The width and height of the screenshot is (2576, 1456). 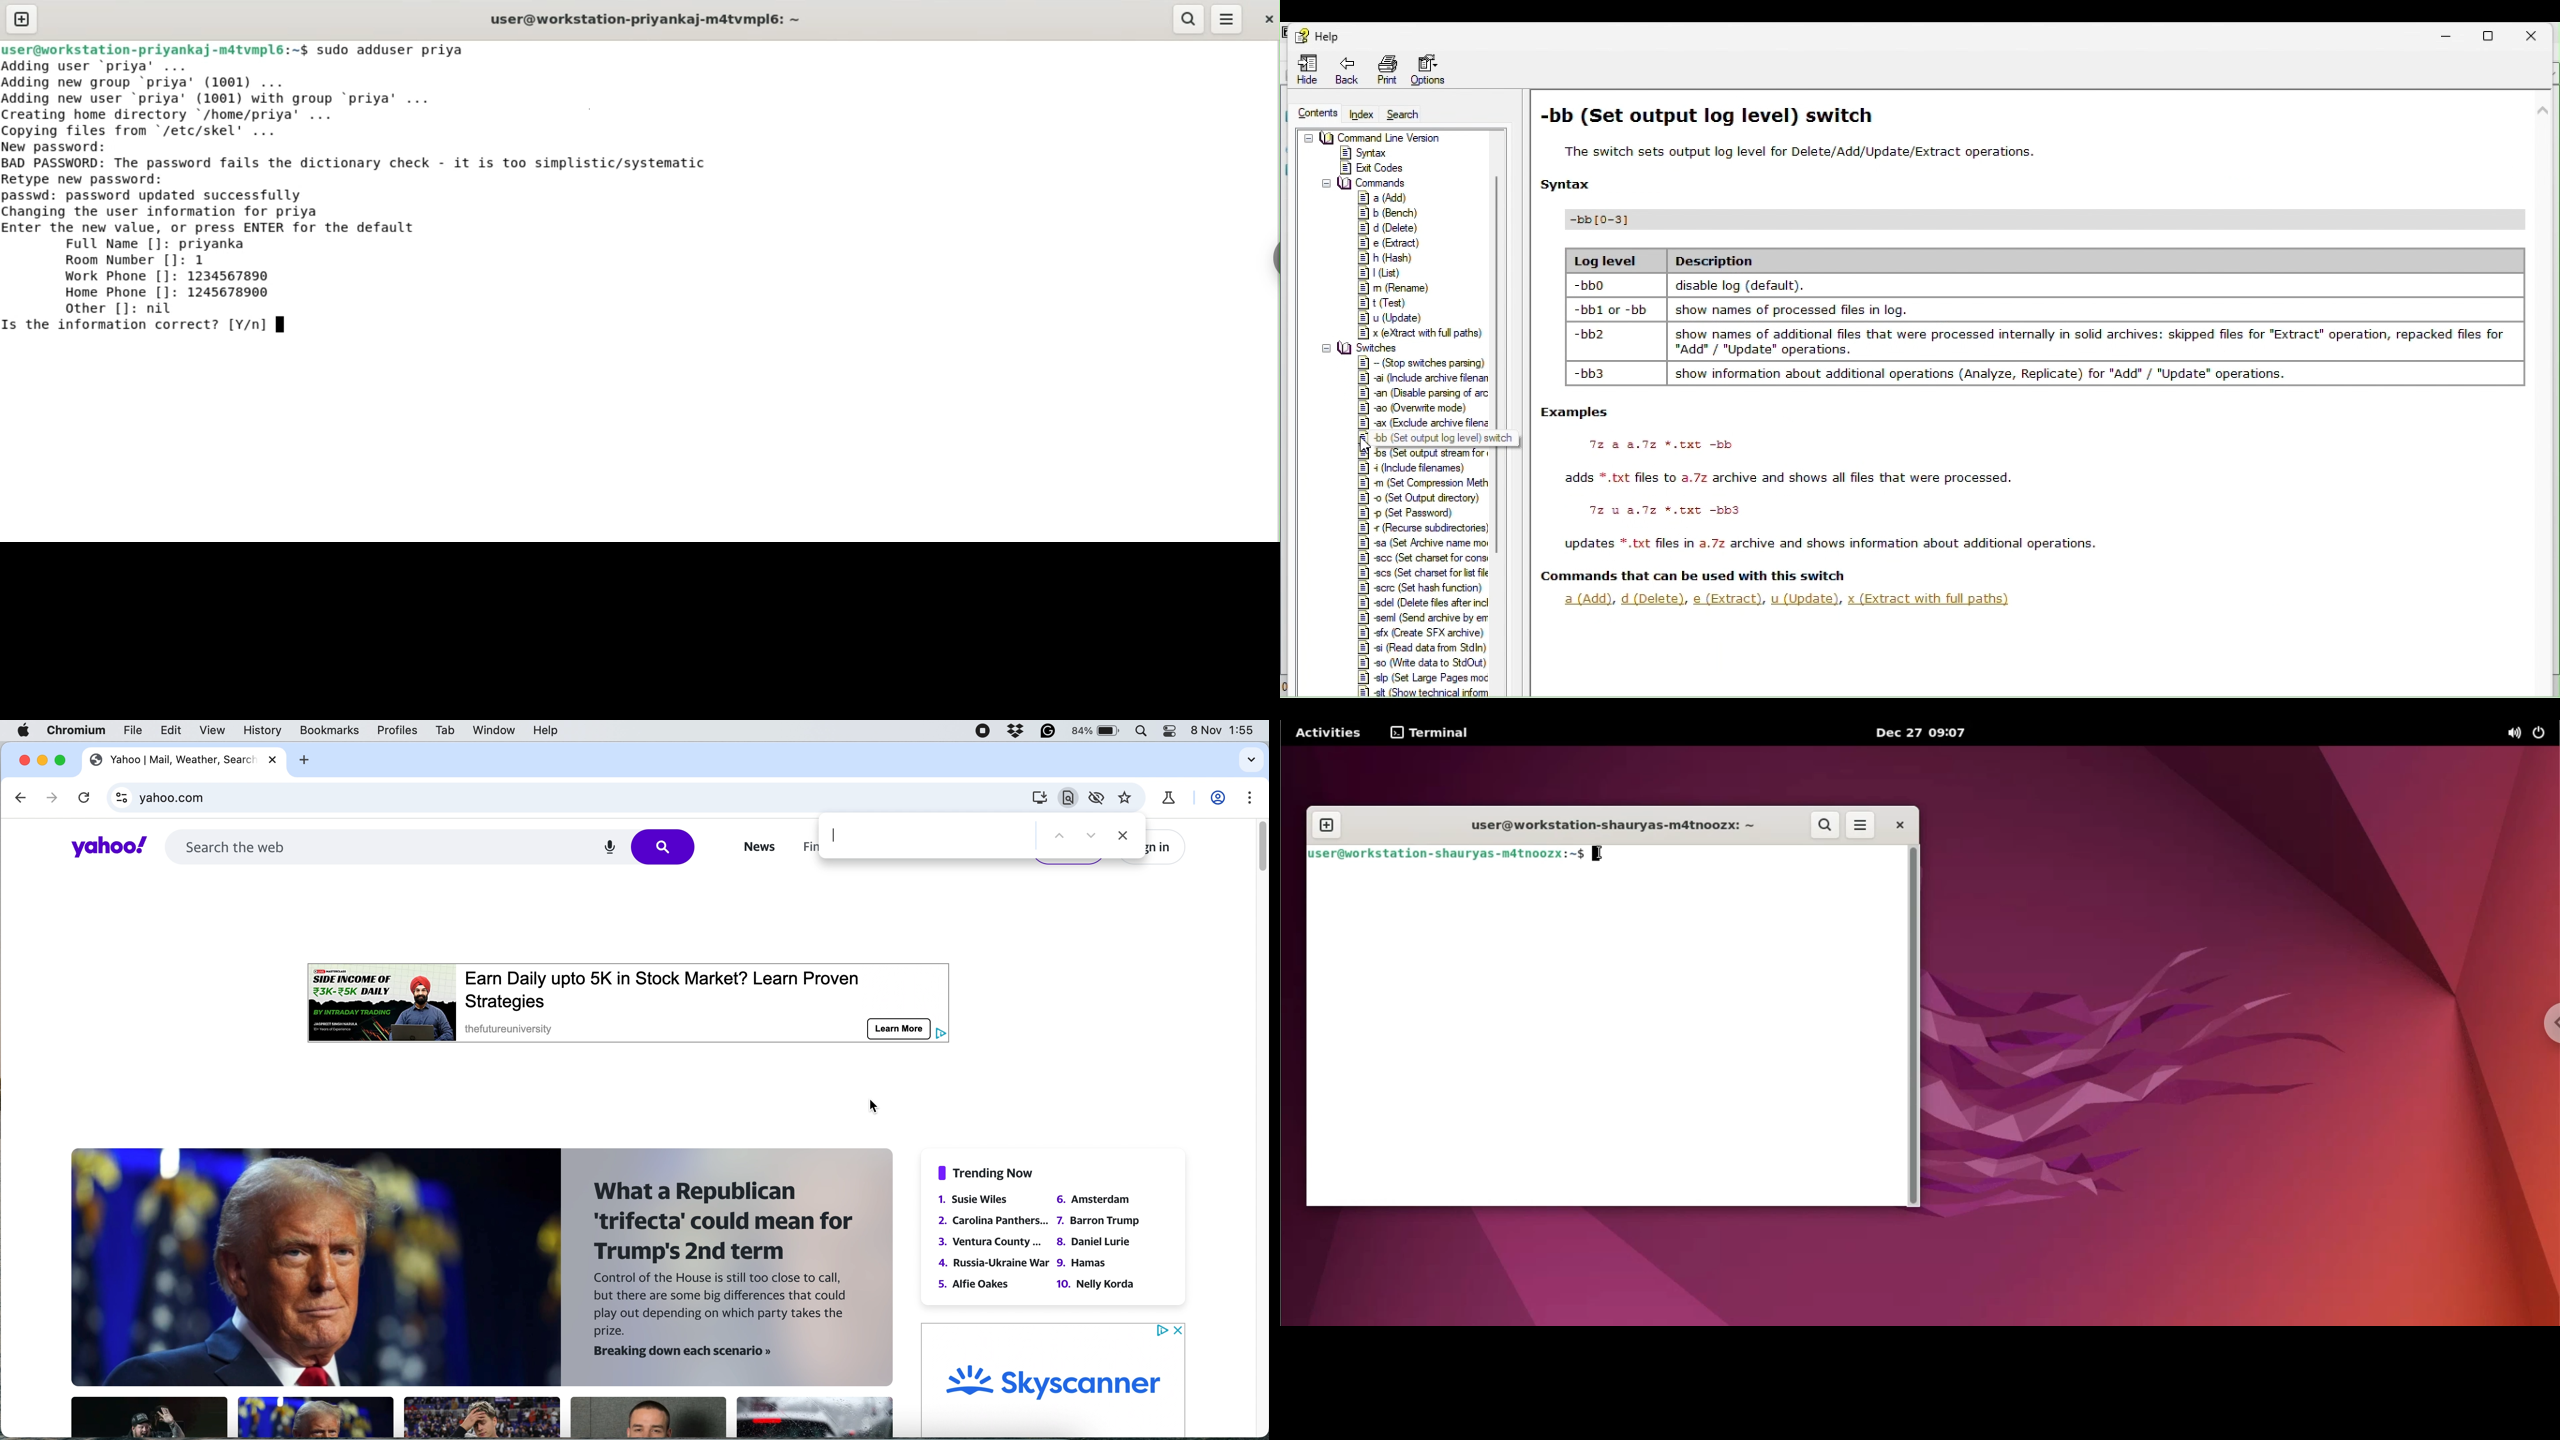 I want to click on system logo, so click(x=25, y=731).